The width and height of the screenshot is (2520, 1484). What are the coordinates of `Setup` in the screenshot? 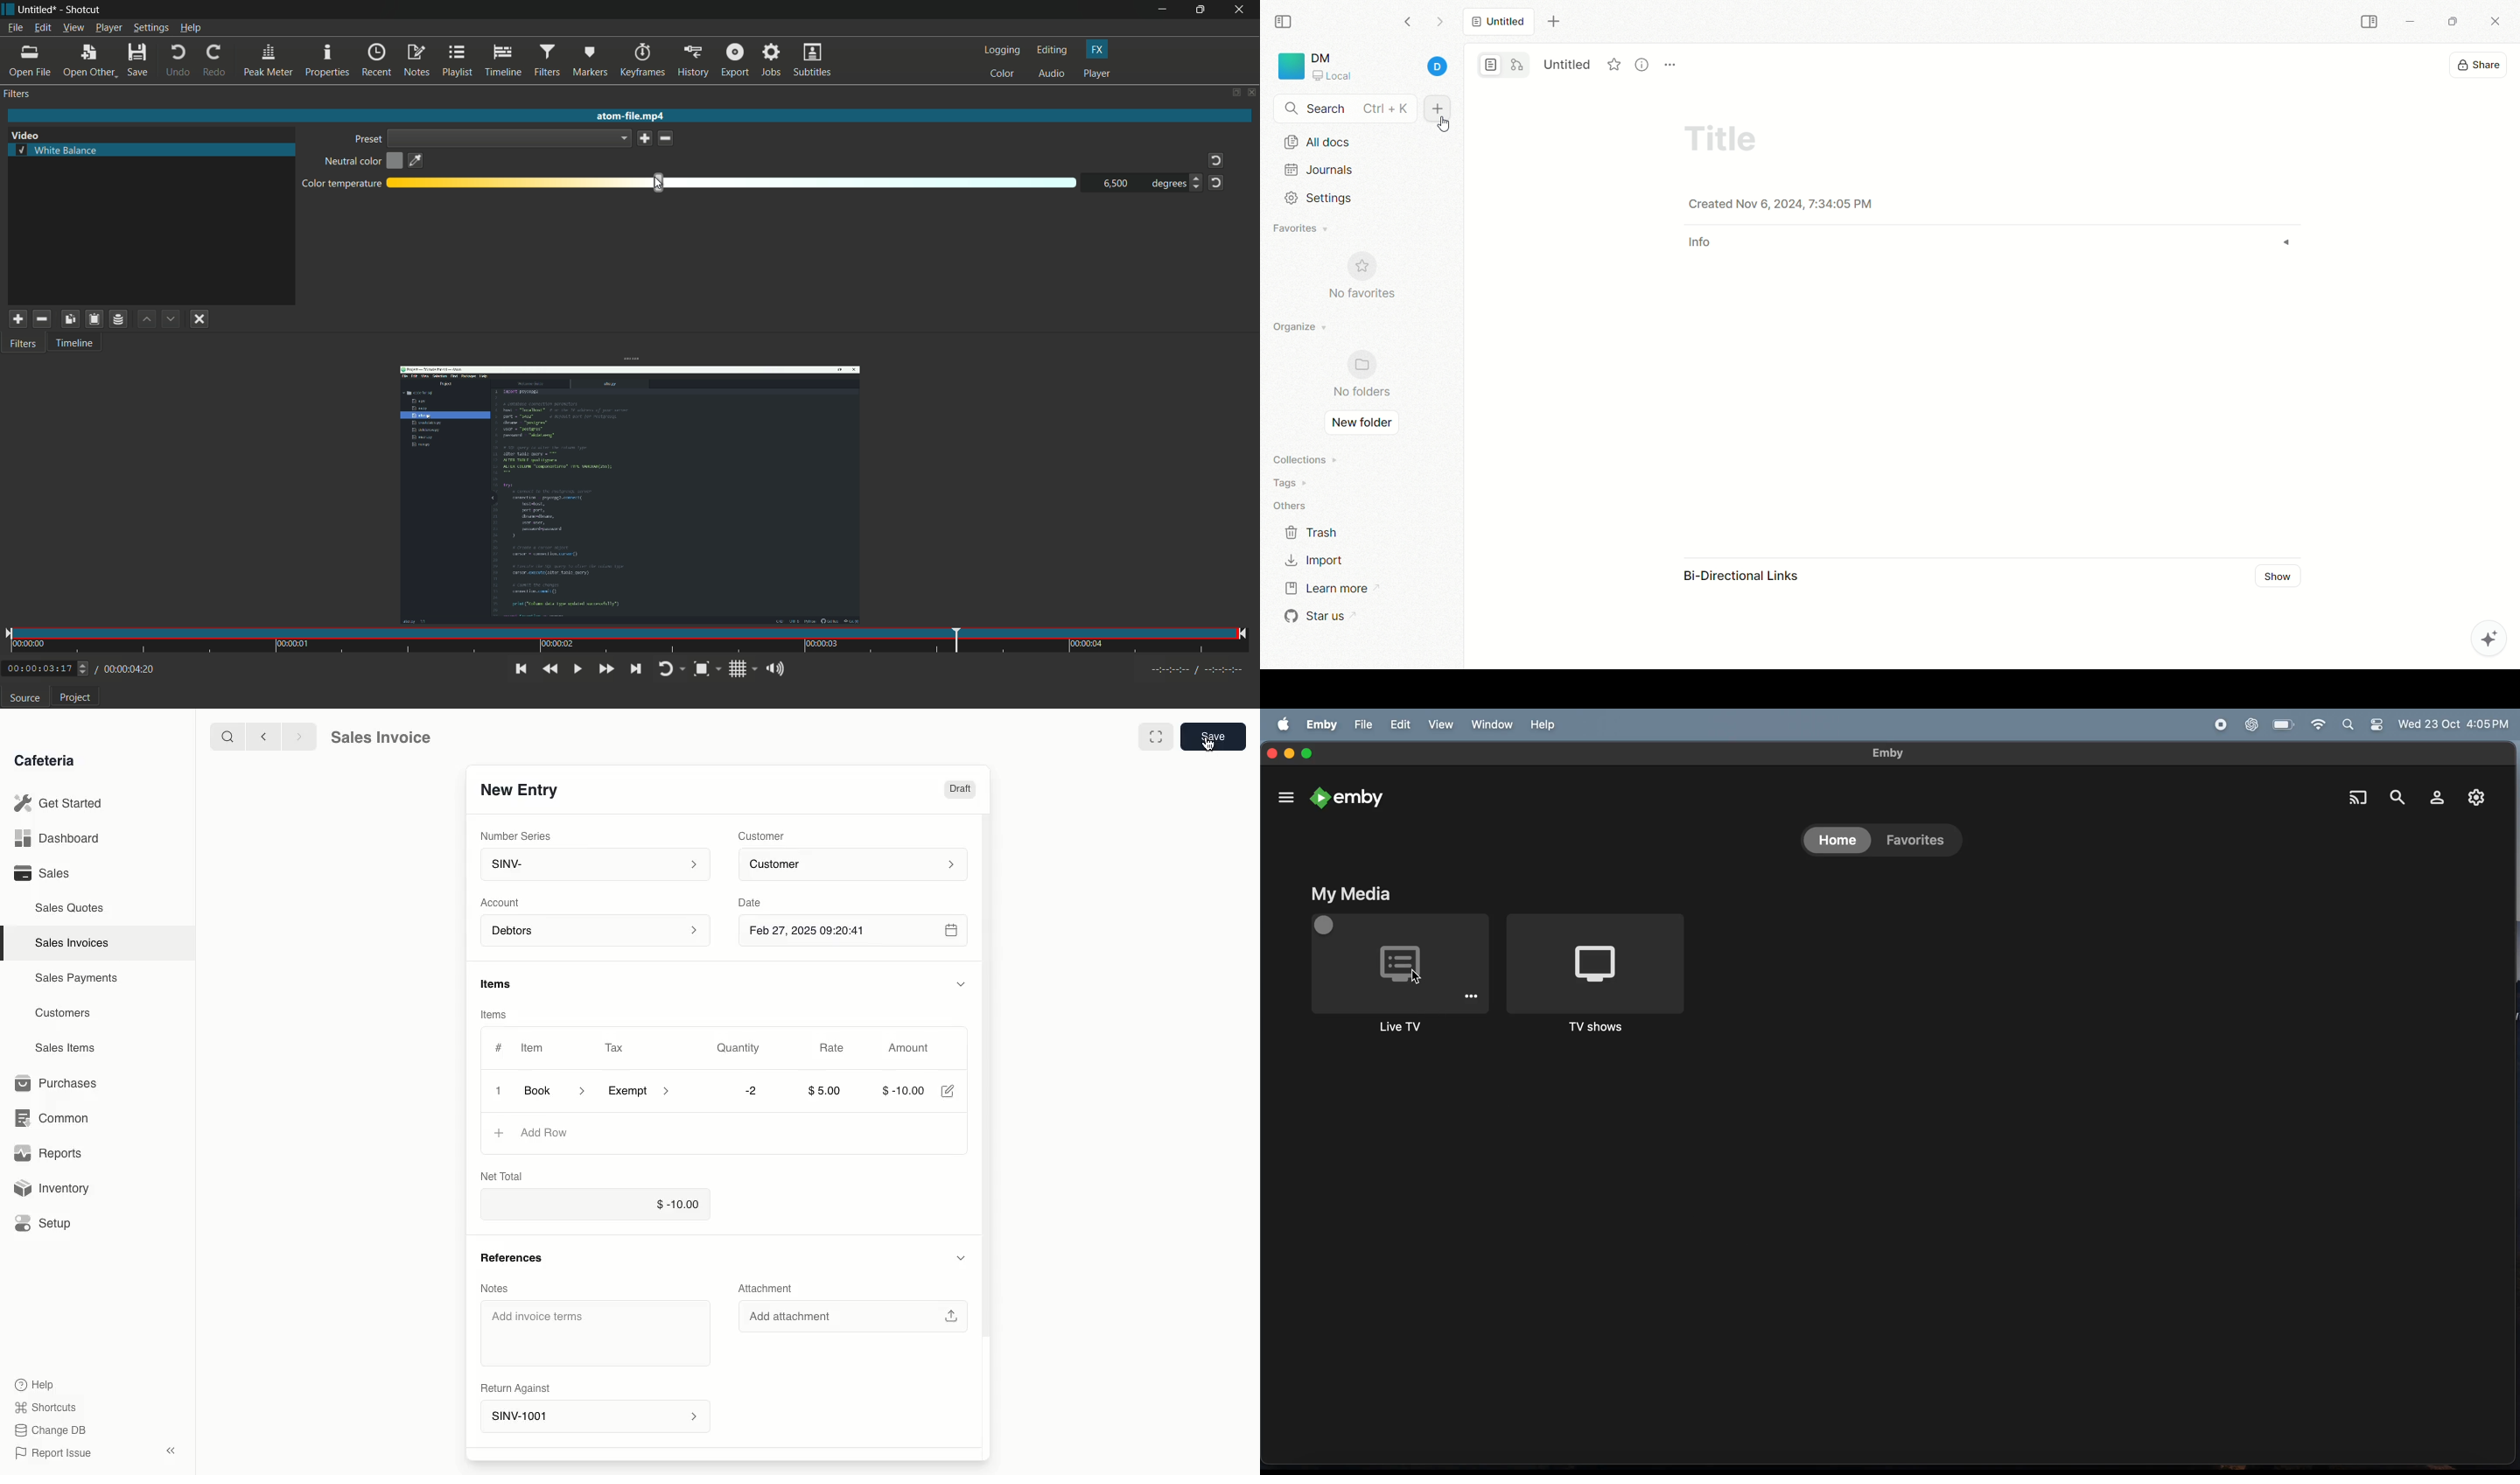 It's located at (46, 1223).